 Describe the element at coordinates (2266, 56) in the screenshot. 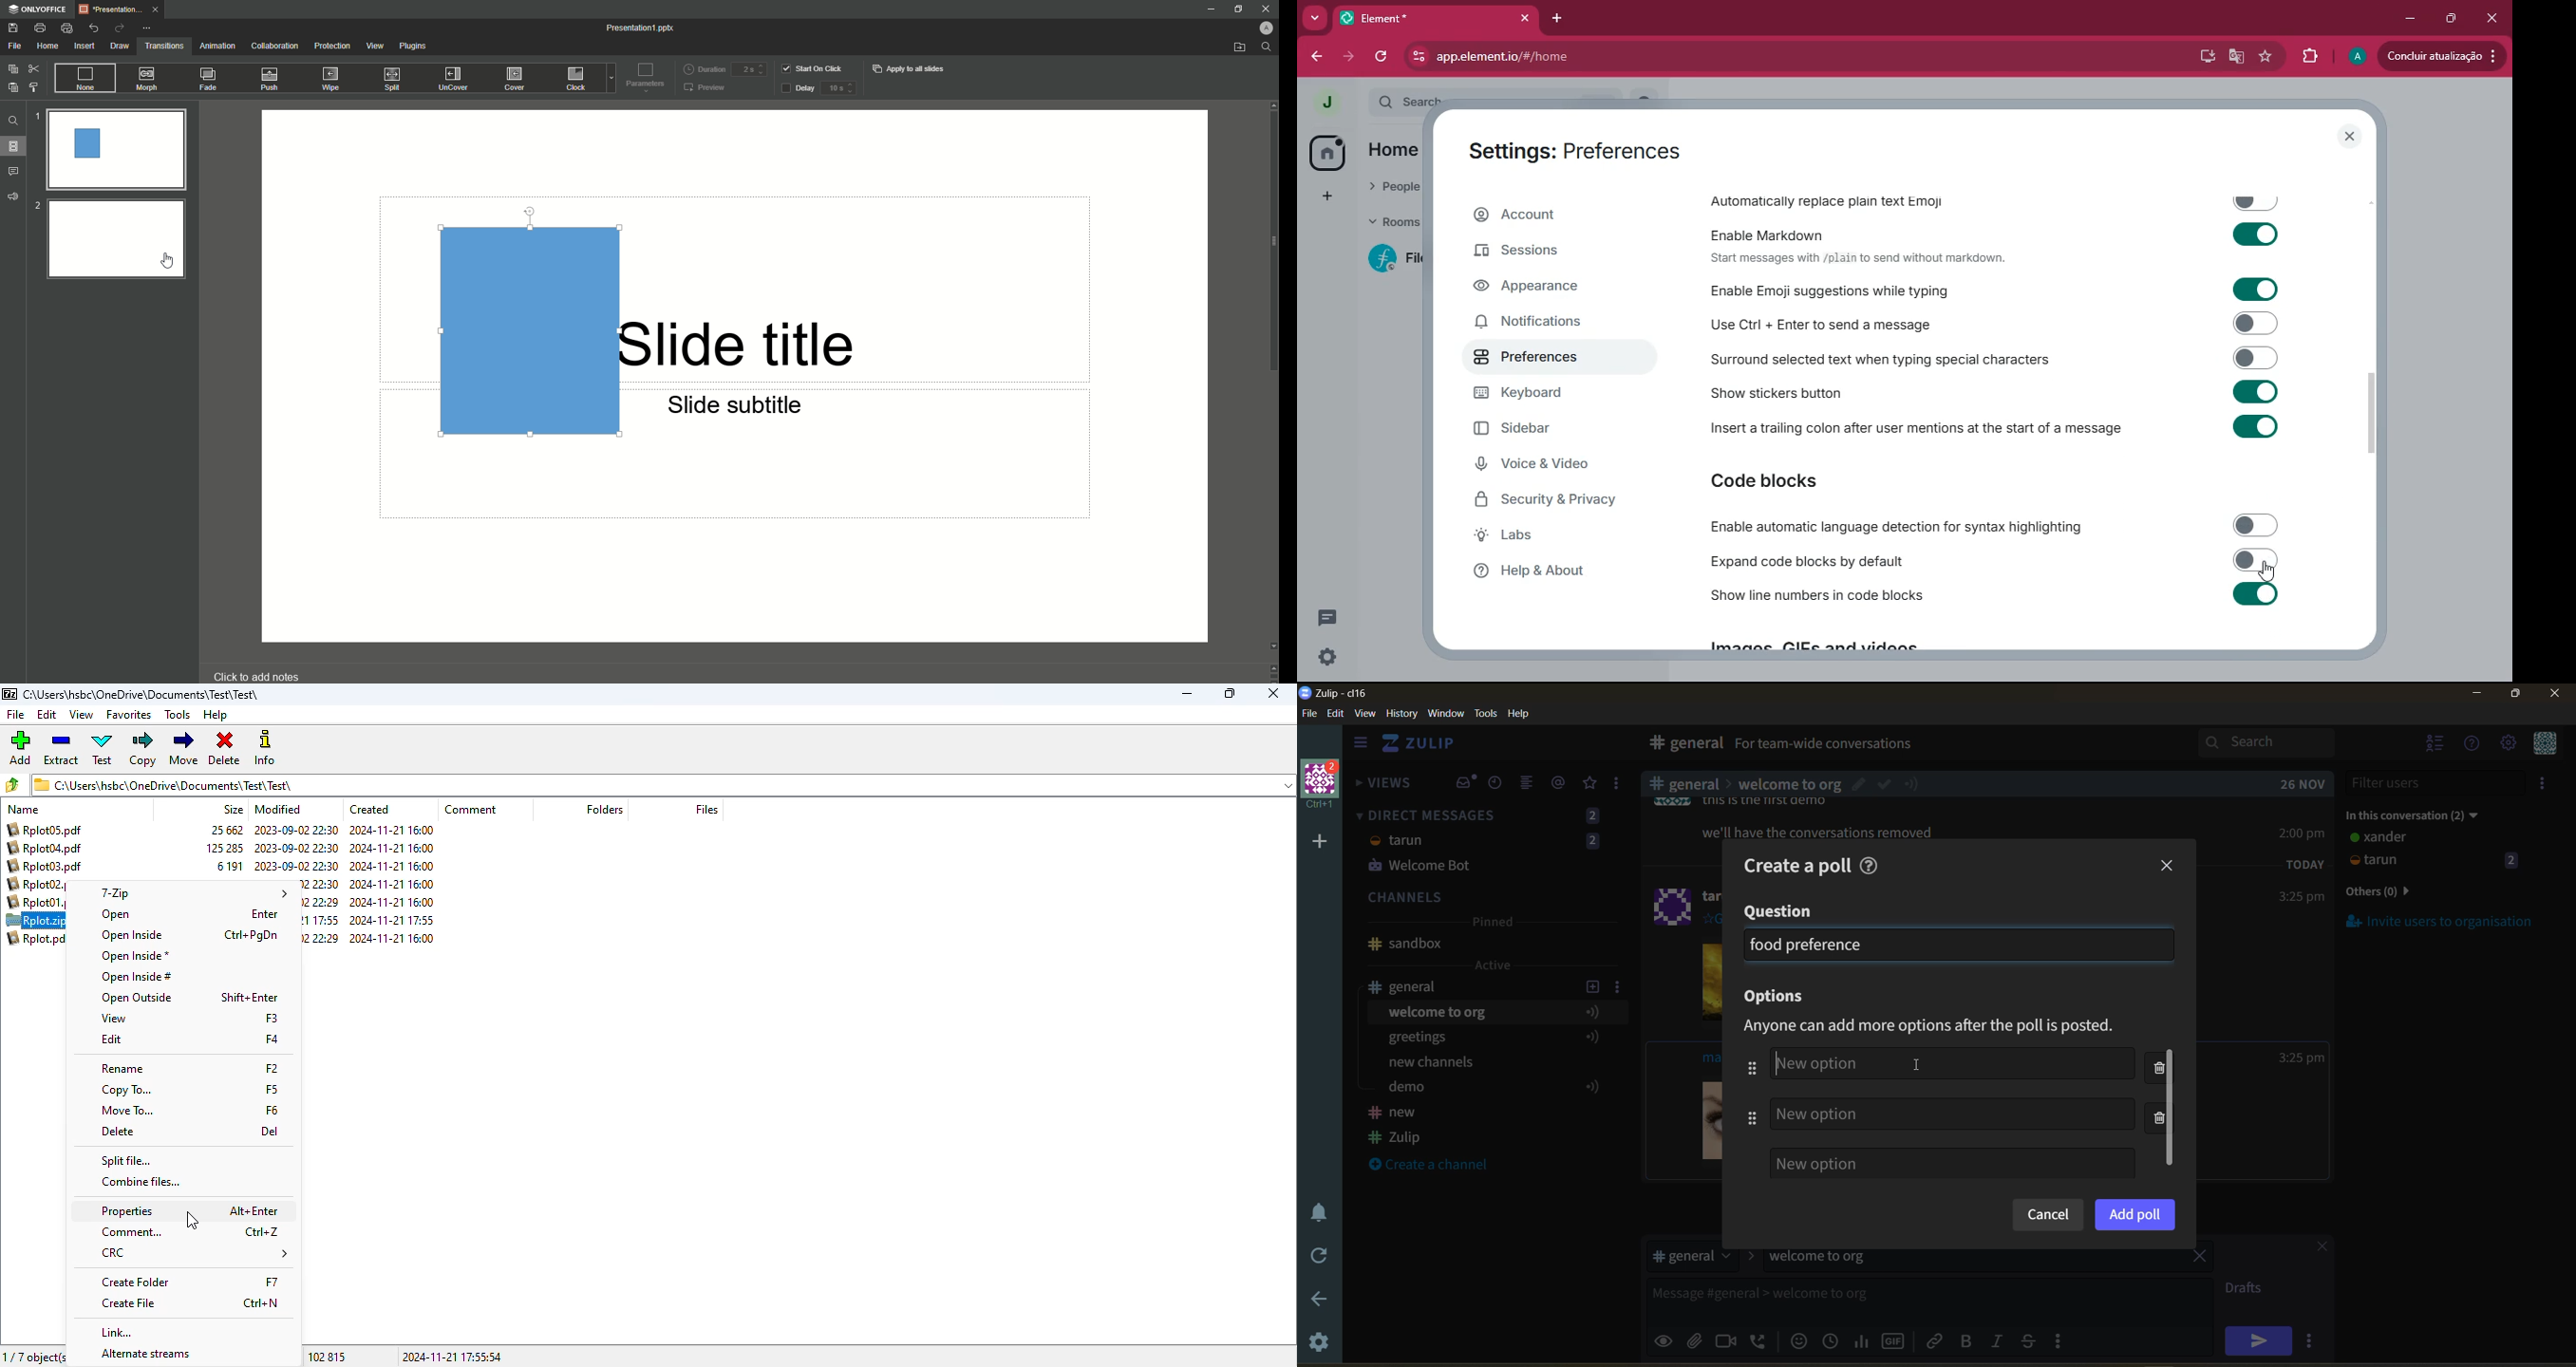

I see `favourite` at that location.